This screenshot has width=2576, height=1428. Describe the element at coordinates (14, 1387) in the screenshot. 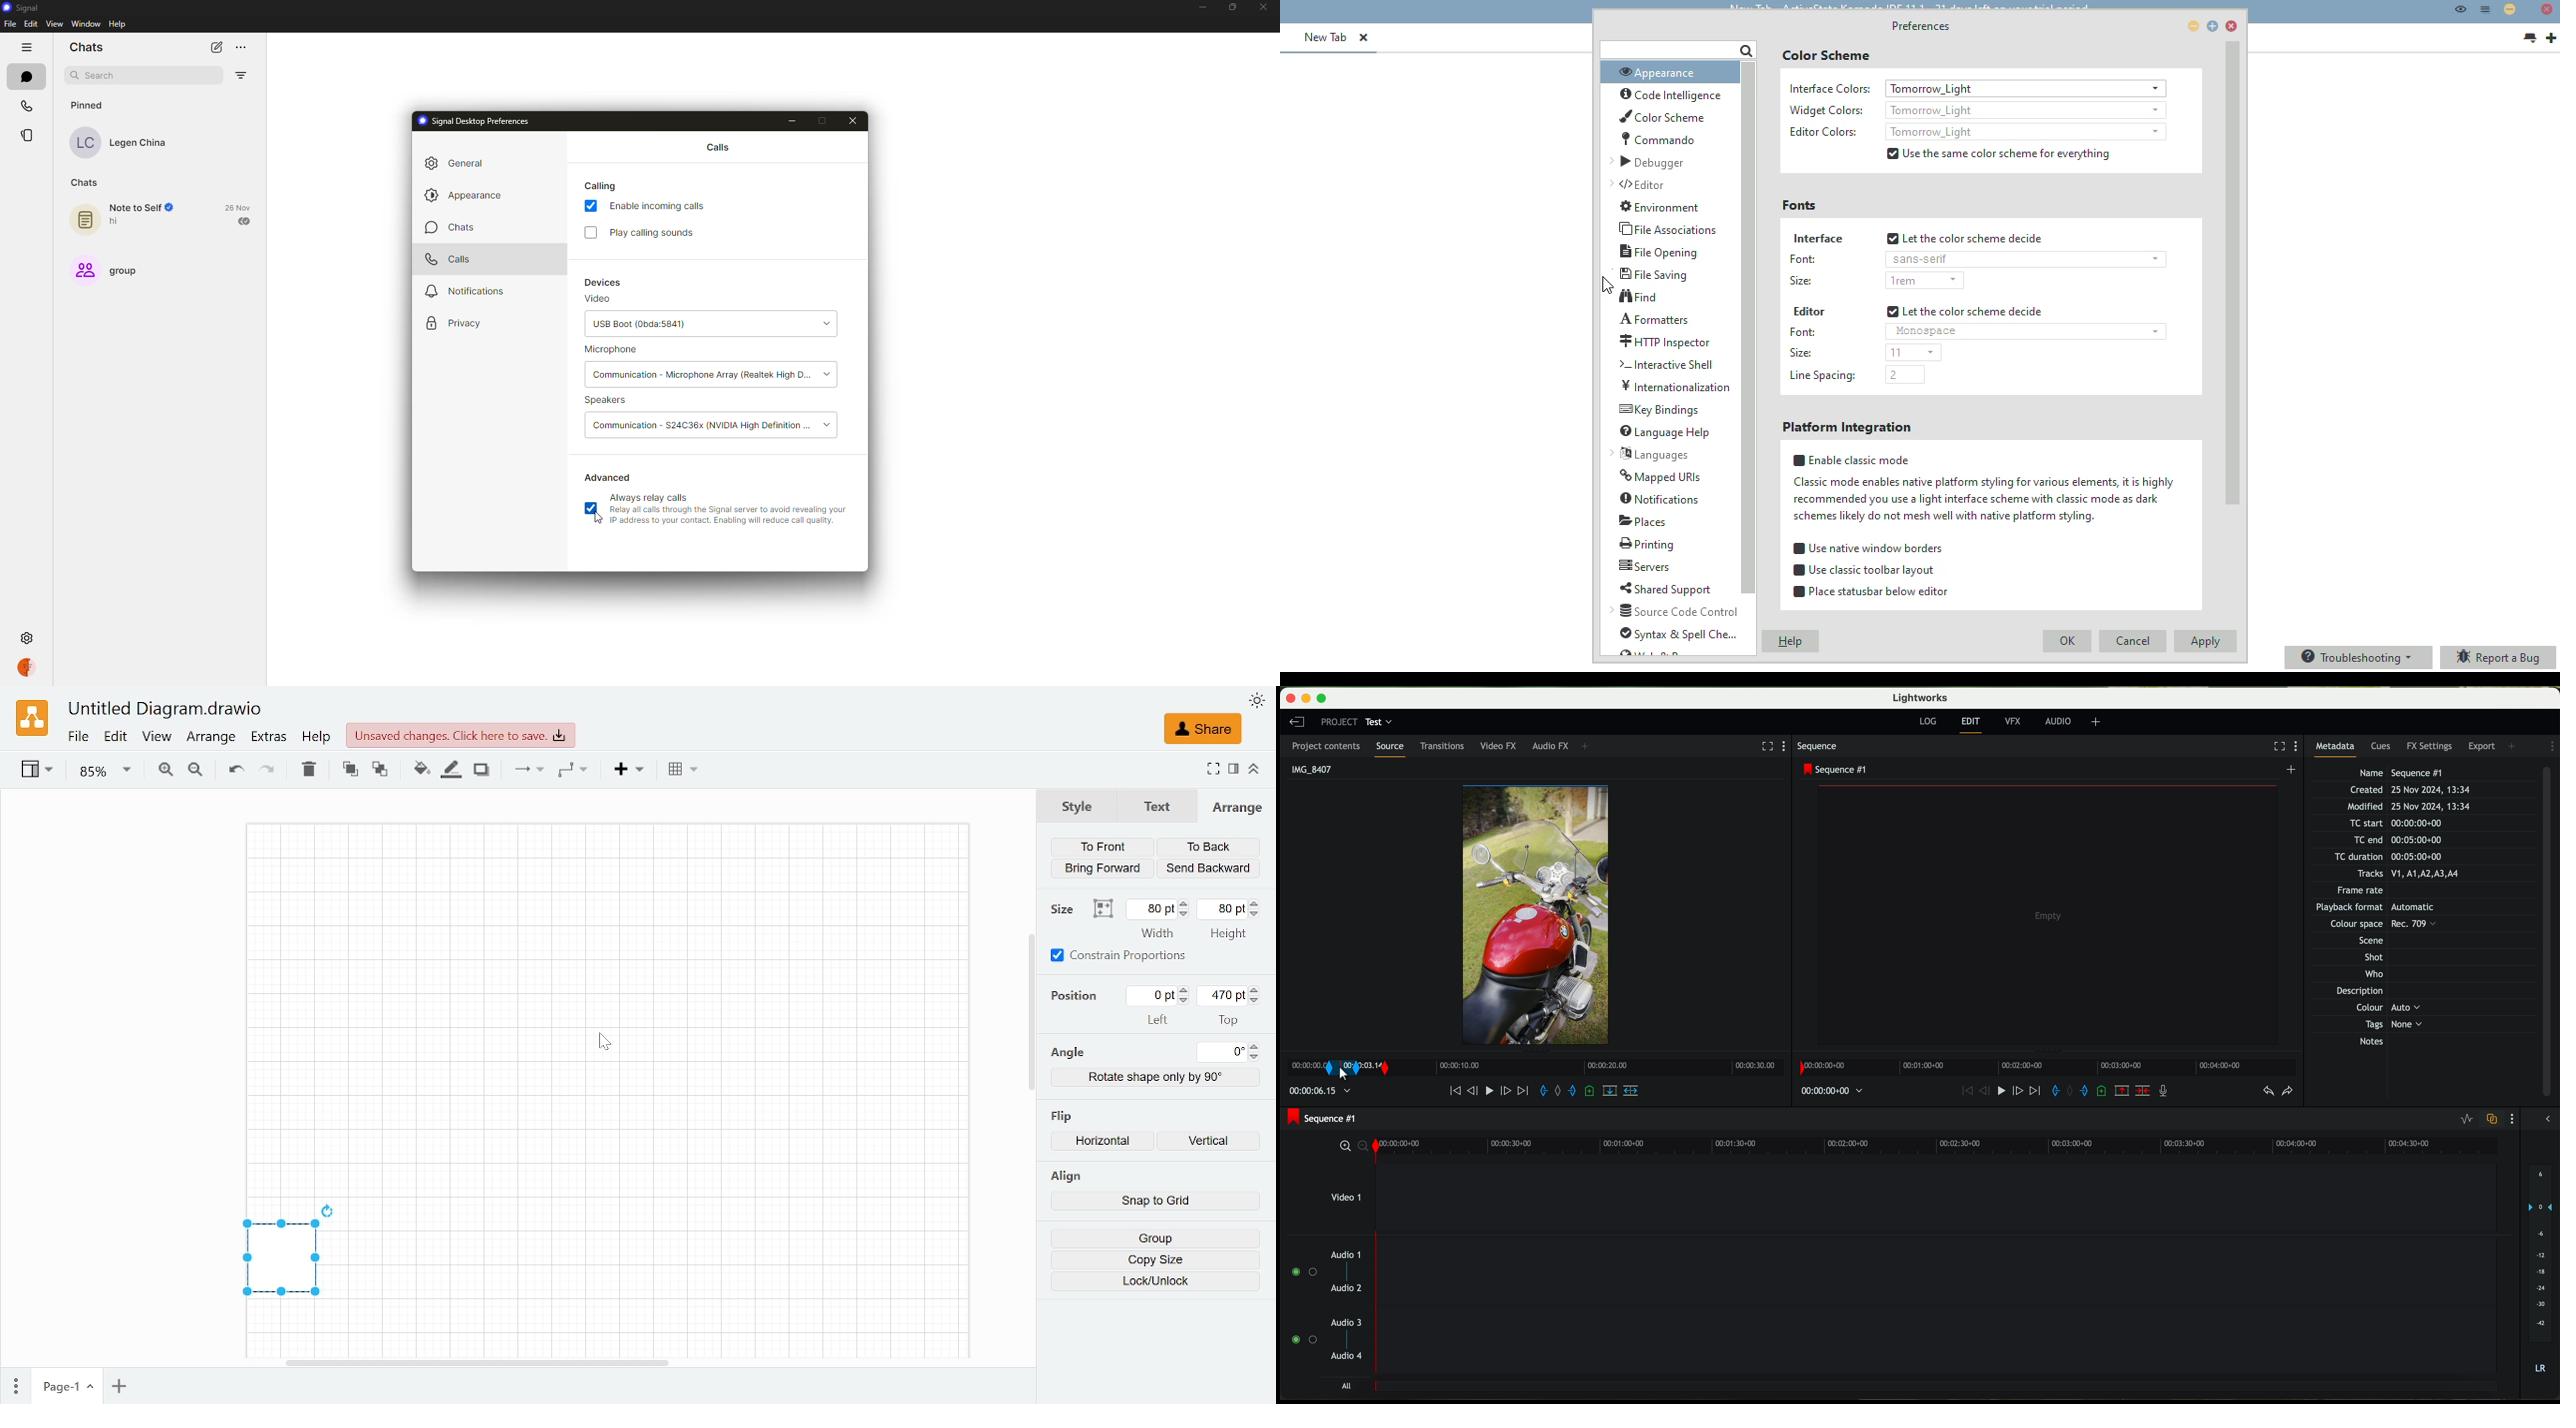

I see `Pages` at that location.